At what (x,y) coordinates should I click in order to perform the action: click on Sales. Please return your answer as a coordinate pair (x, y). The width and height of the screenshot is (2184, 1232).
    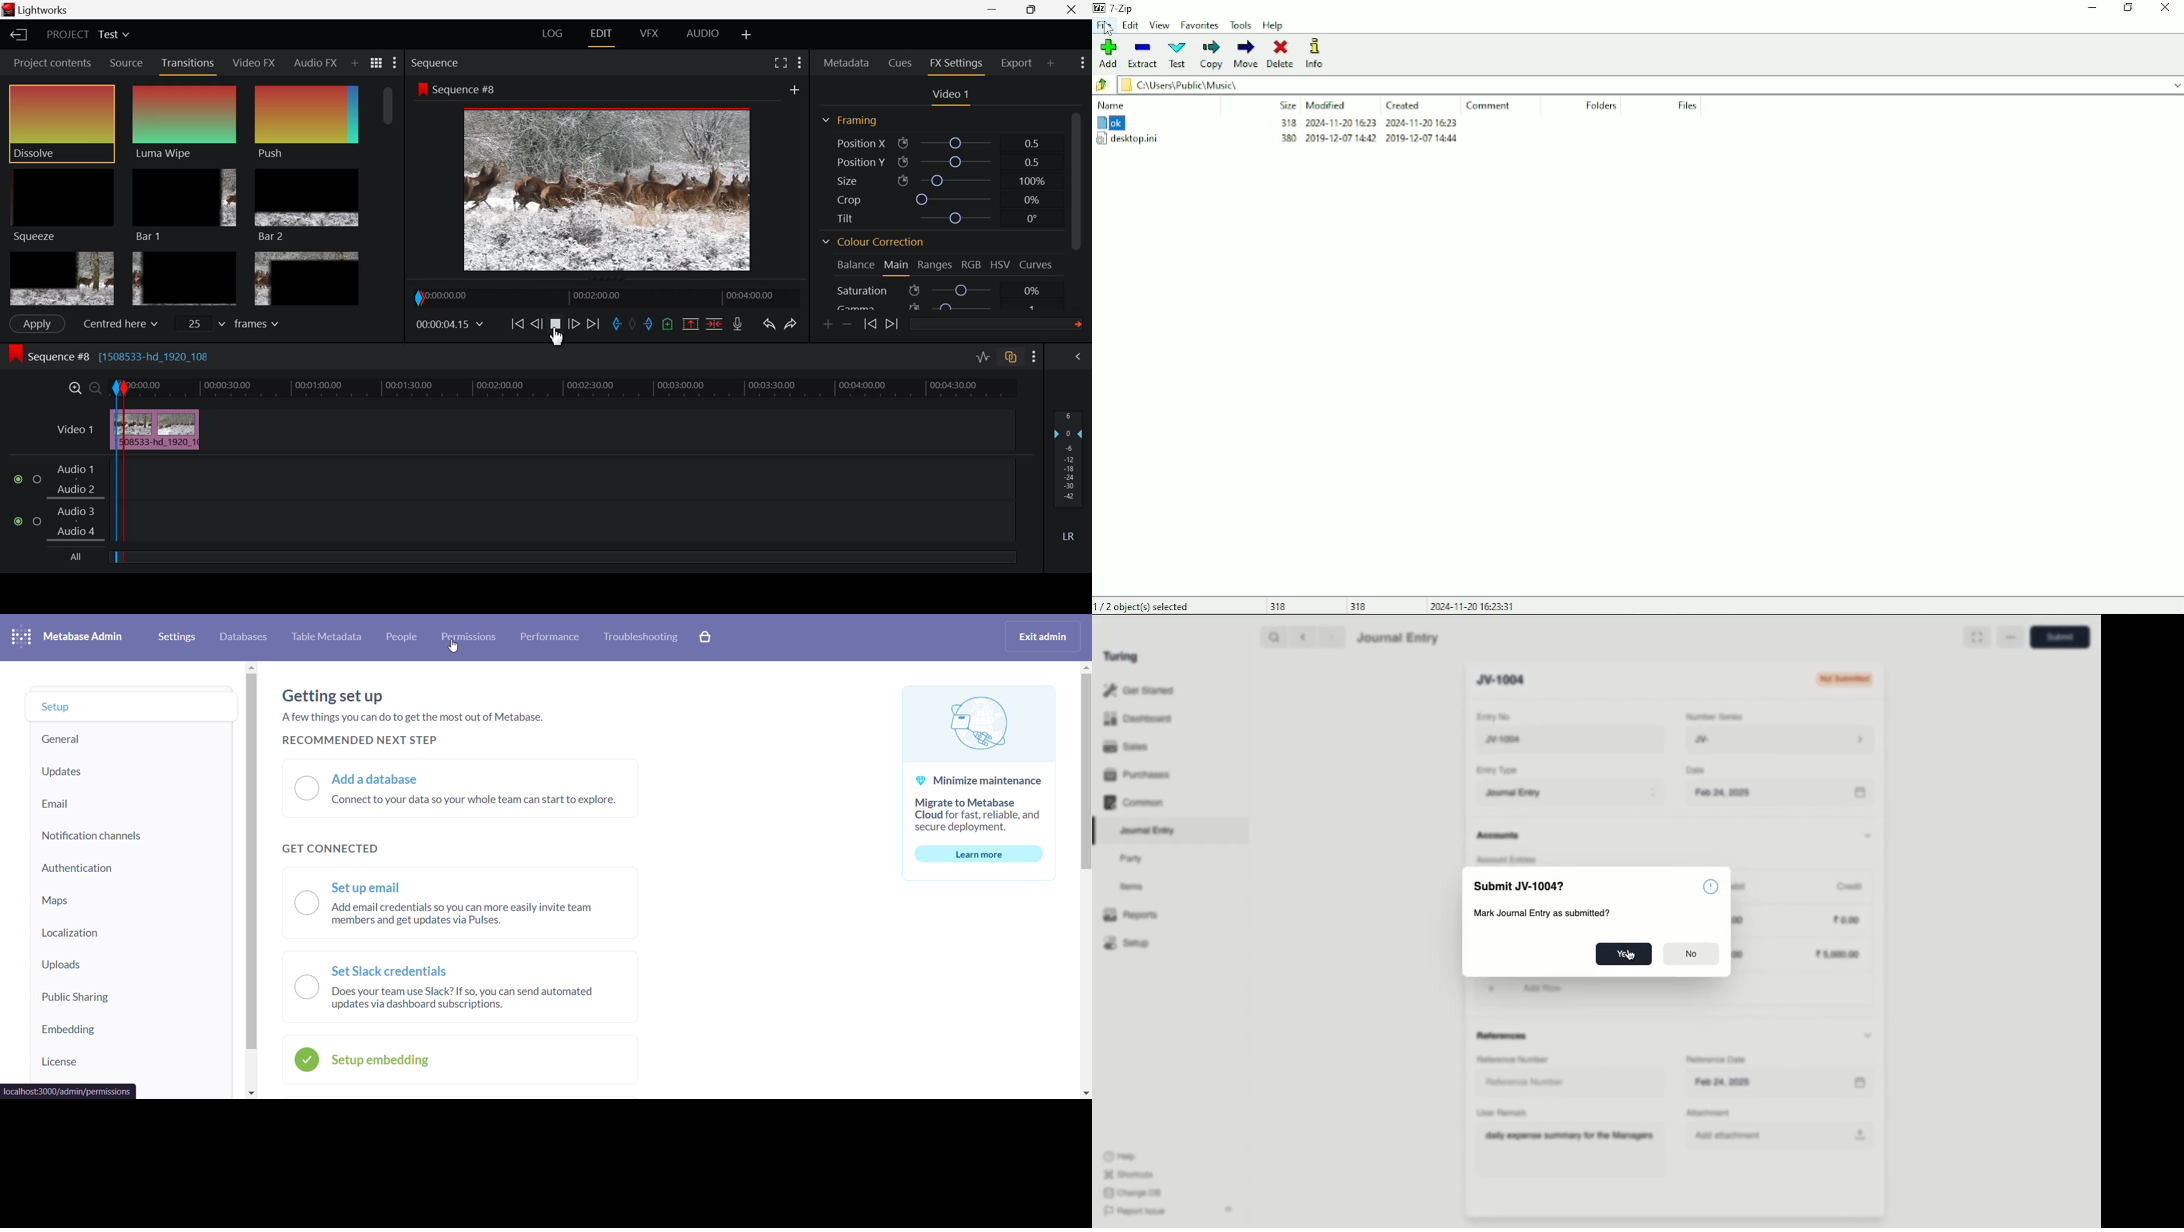
    Looking at the image, I should click on (1128, 746).